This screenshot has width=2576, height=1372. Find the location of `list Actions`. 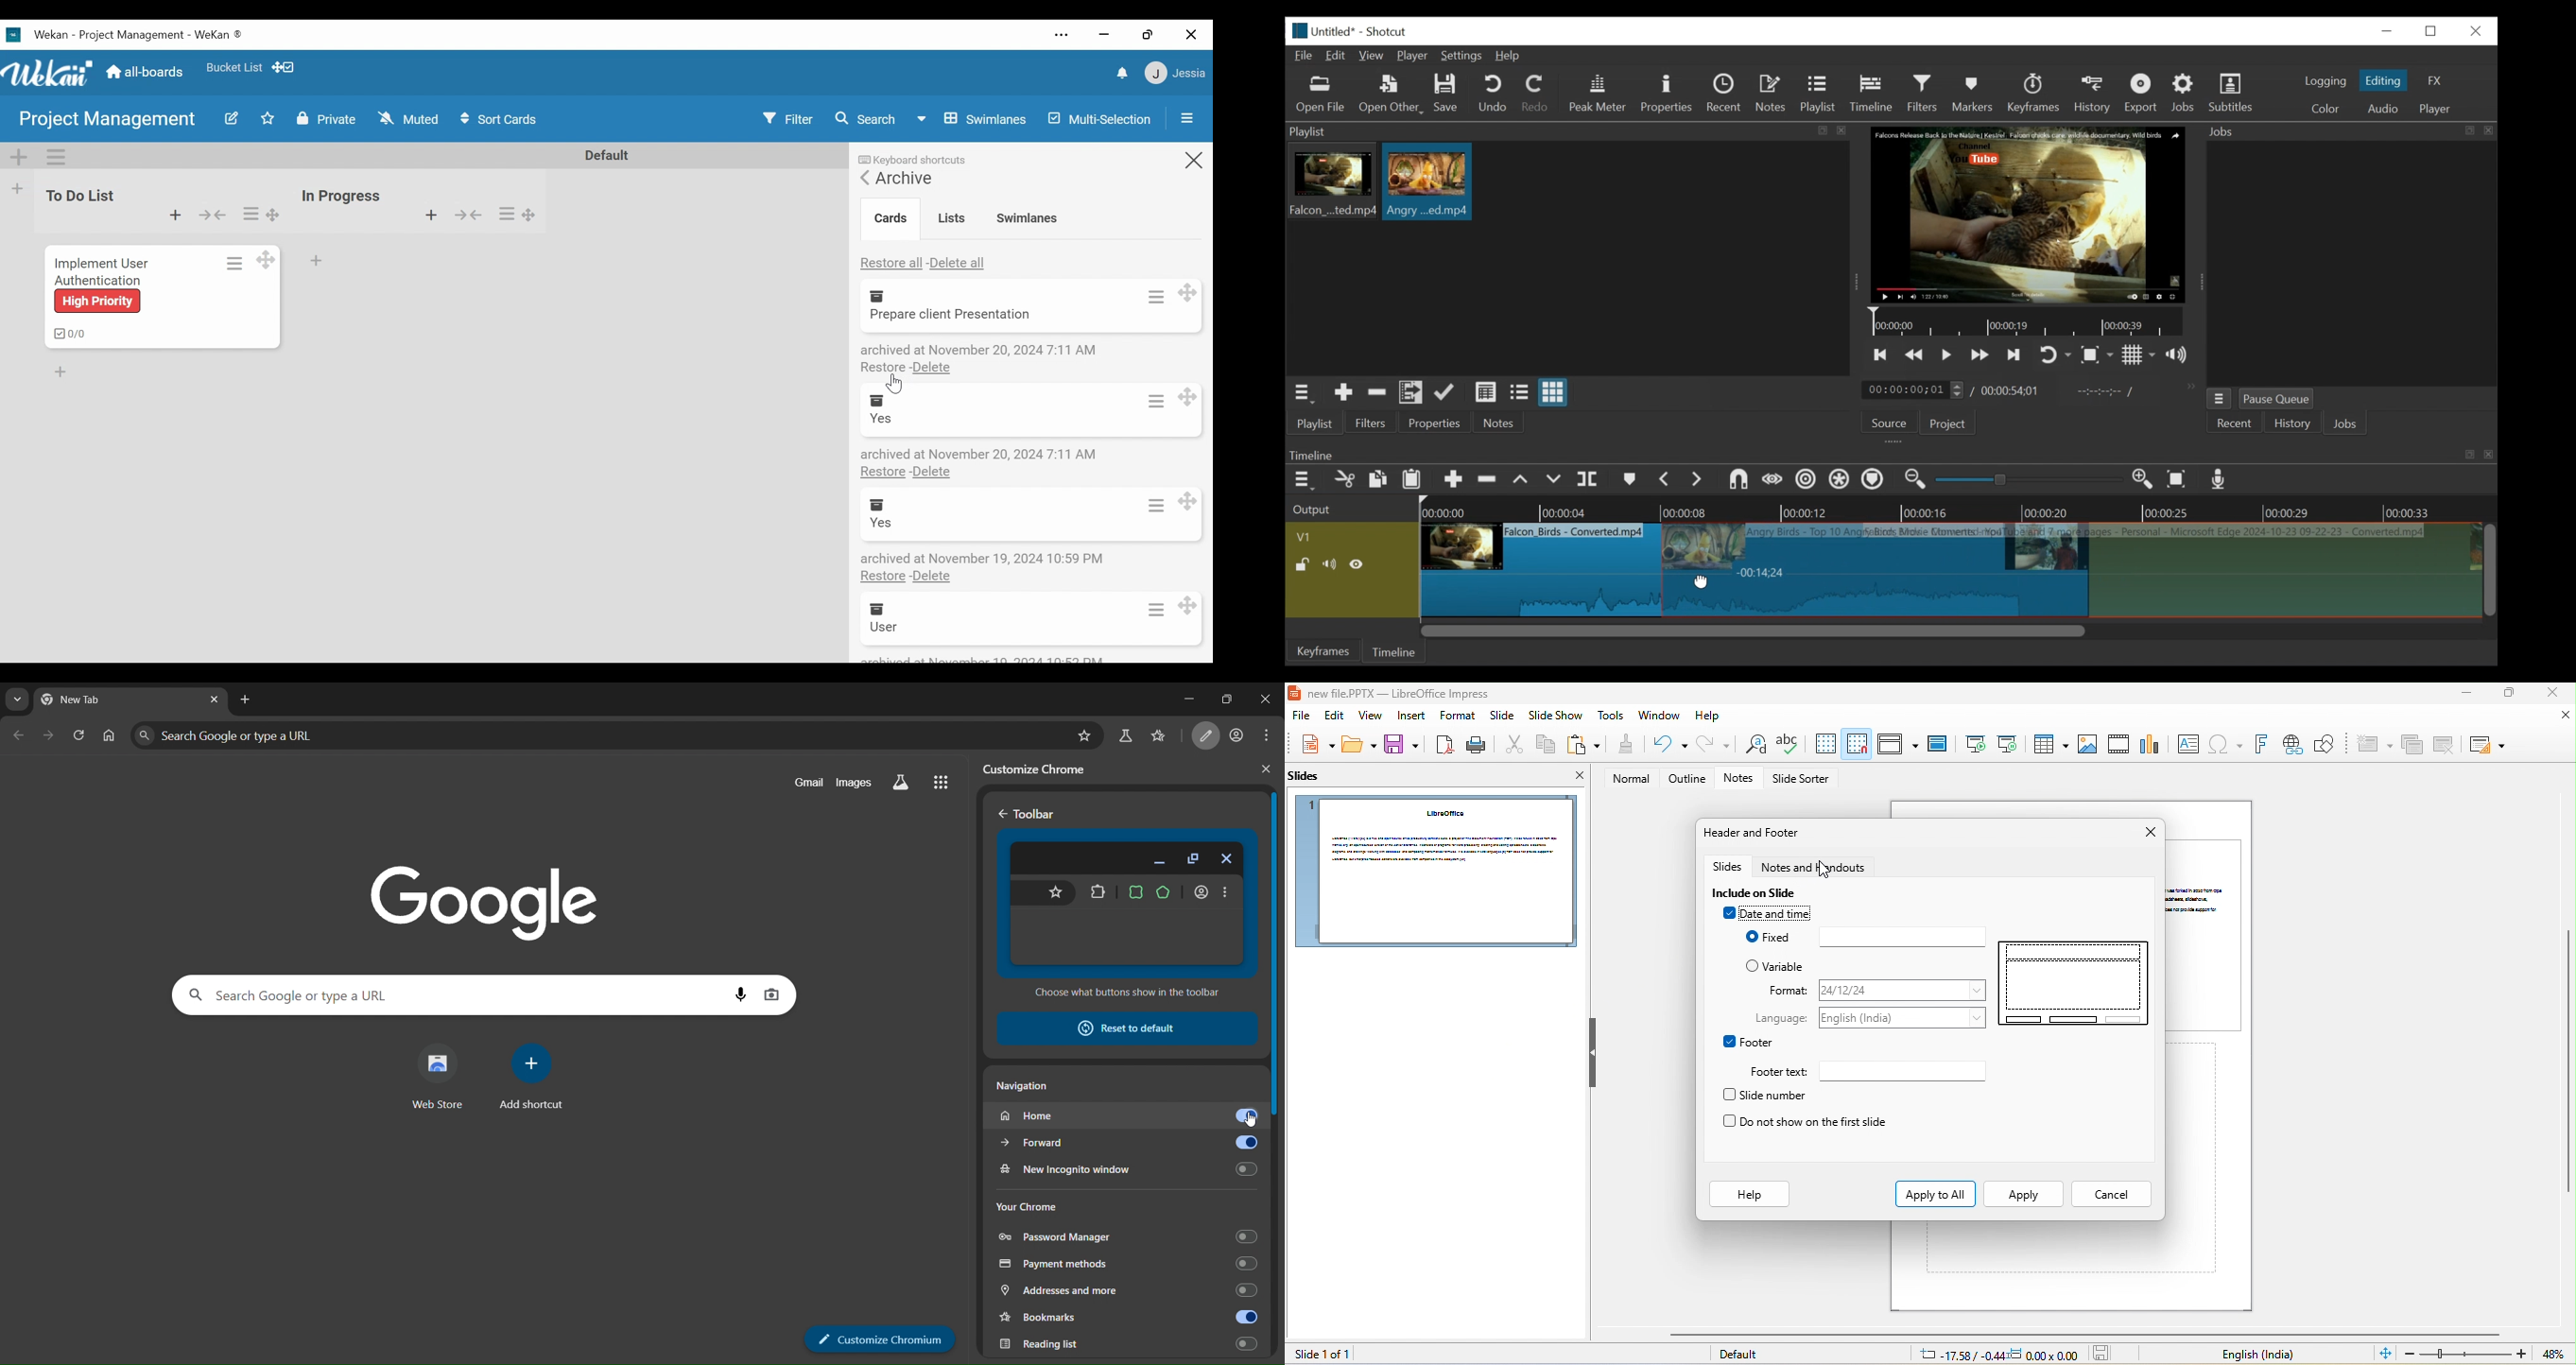

list Actions is located at coordinates (250, 214).